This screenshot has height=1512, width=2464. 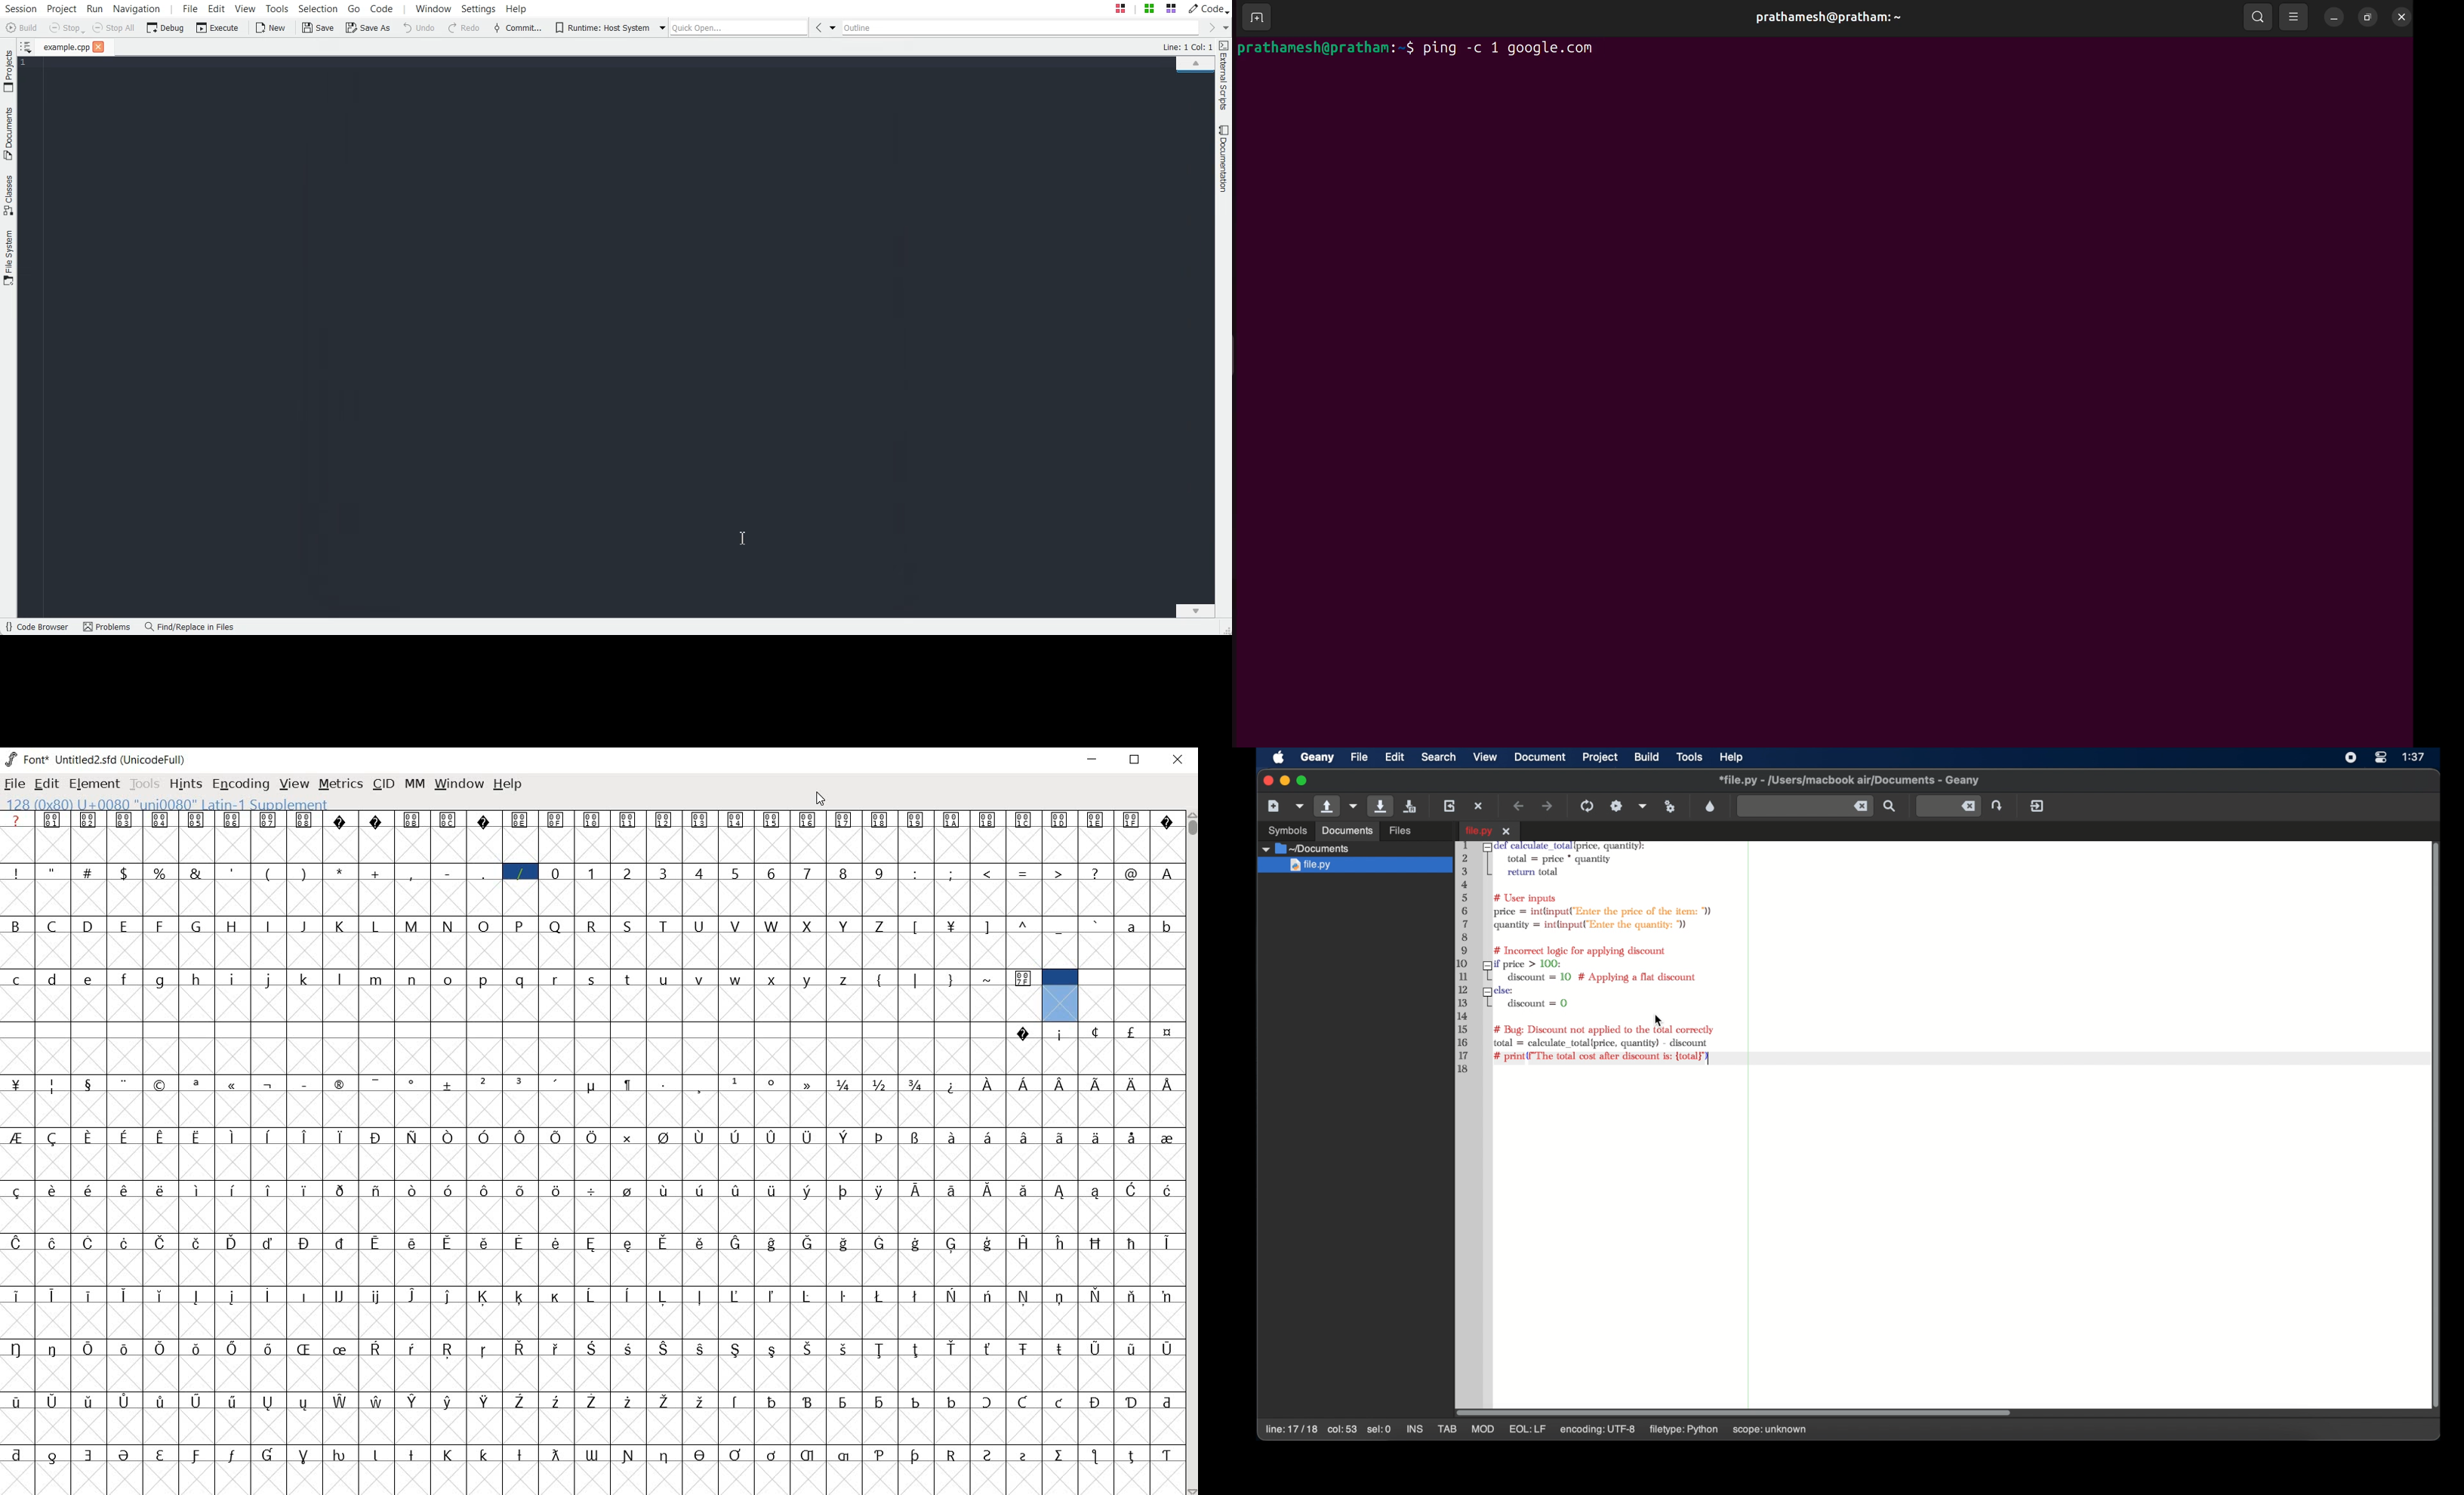 What do you see at coordinates (54, 821) in the screenshot?
I see `Symbol` at bounding box center [54, 821].